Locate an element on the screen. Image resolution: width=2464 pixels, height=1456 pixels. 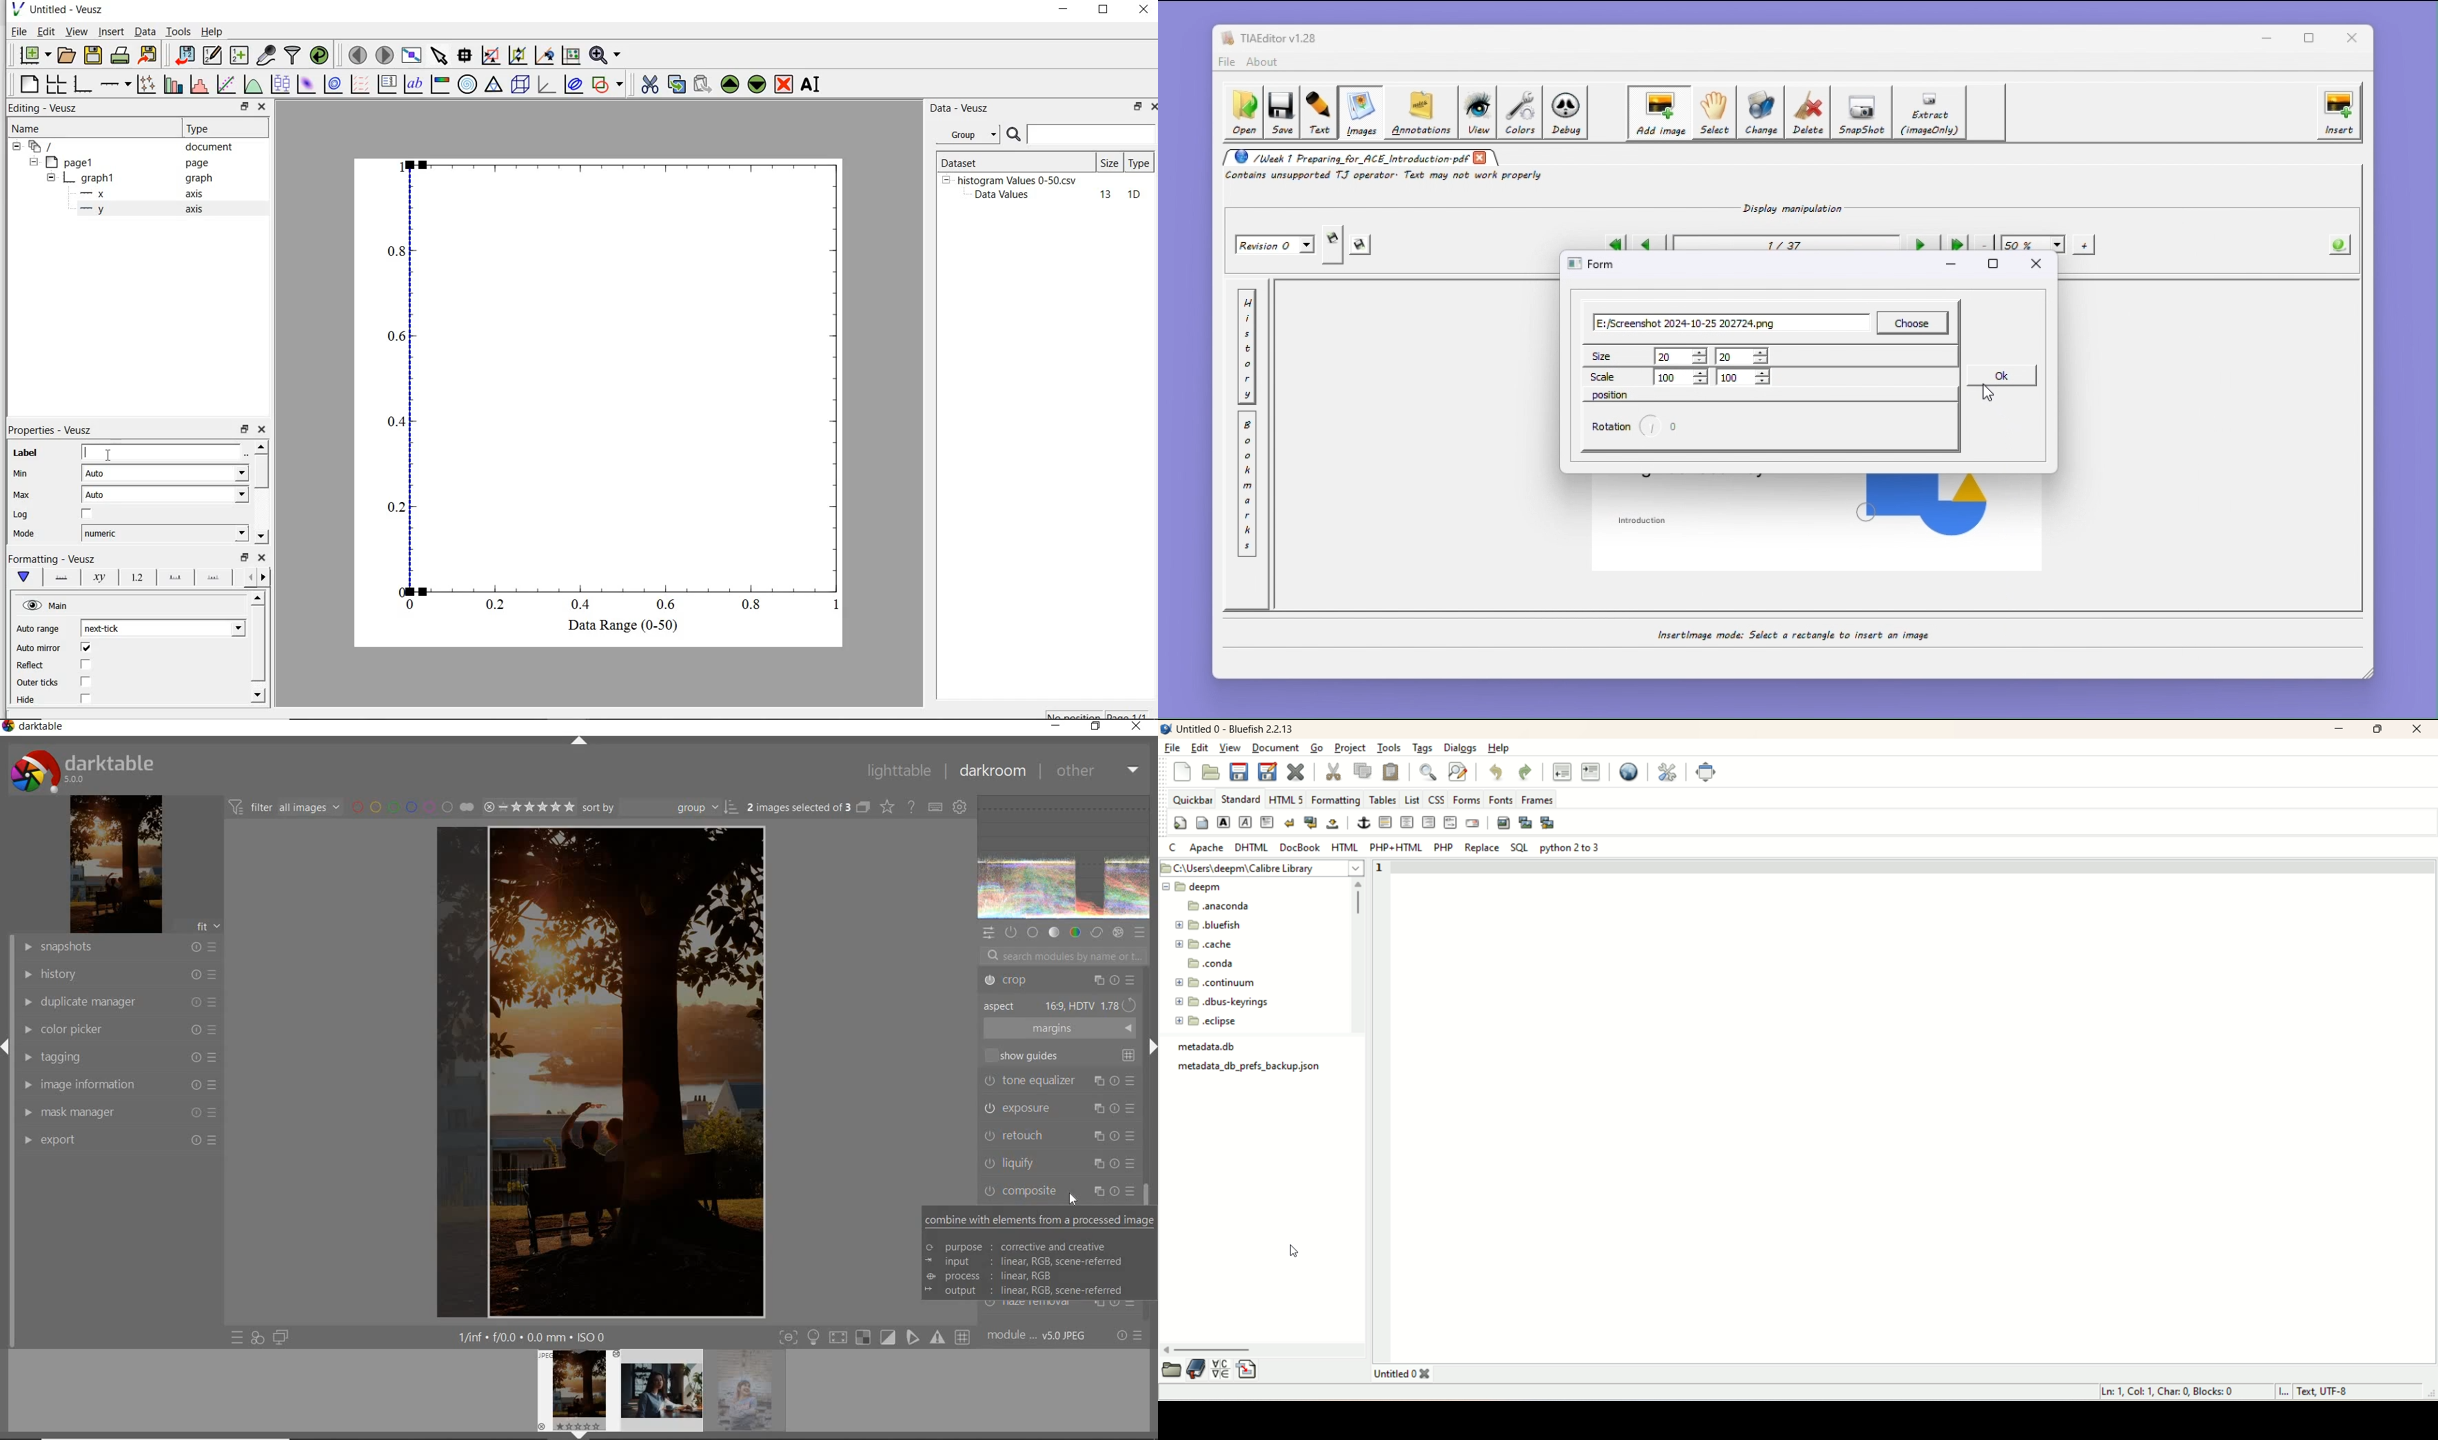
Fullscreen is located at coordinates (1704, 772).